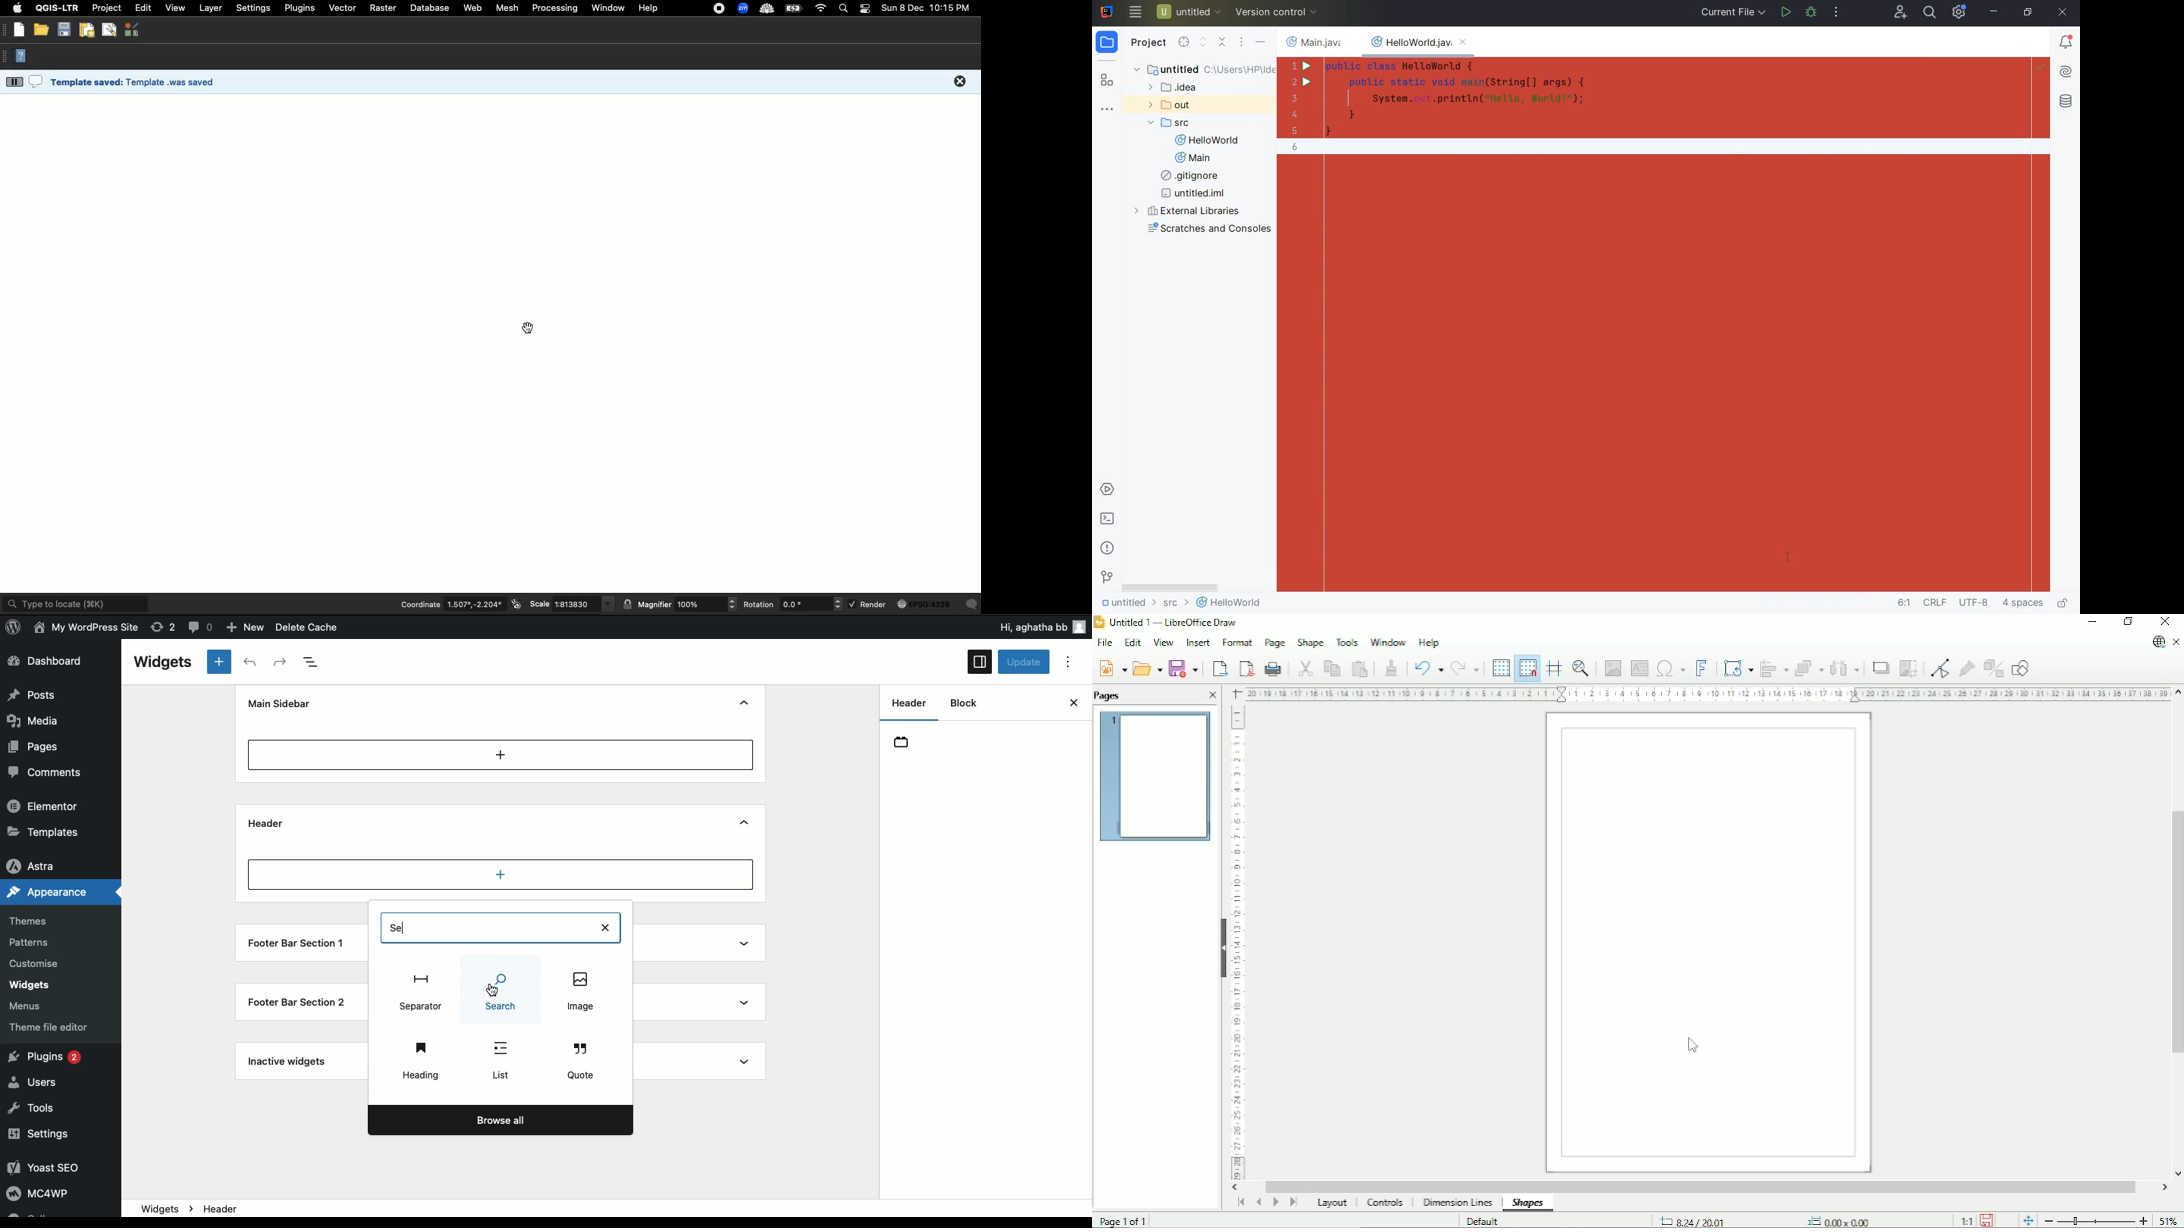  Describe the element at coordinates (528, 329) in the screenshot. I see `cursor` at that location.